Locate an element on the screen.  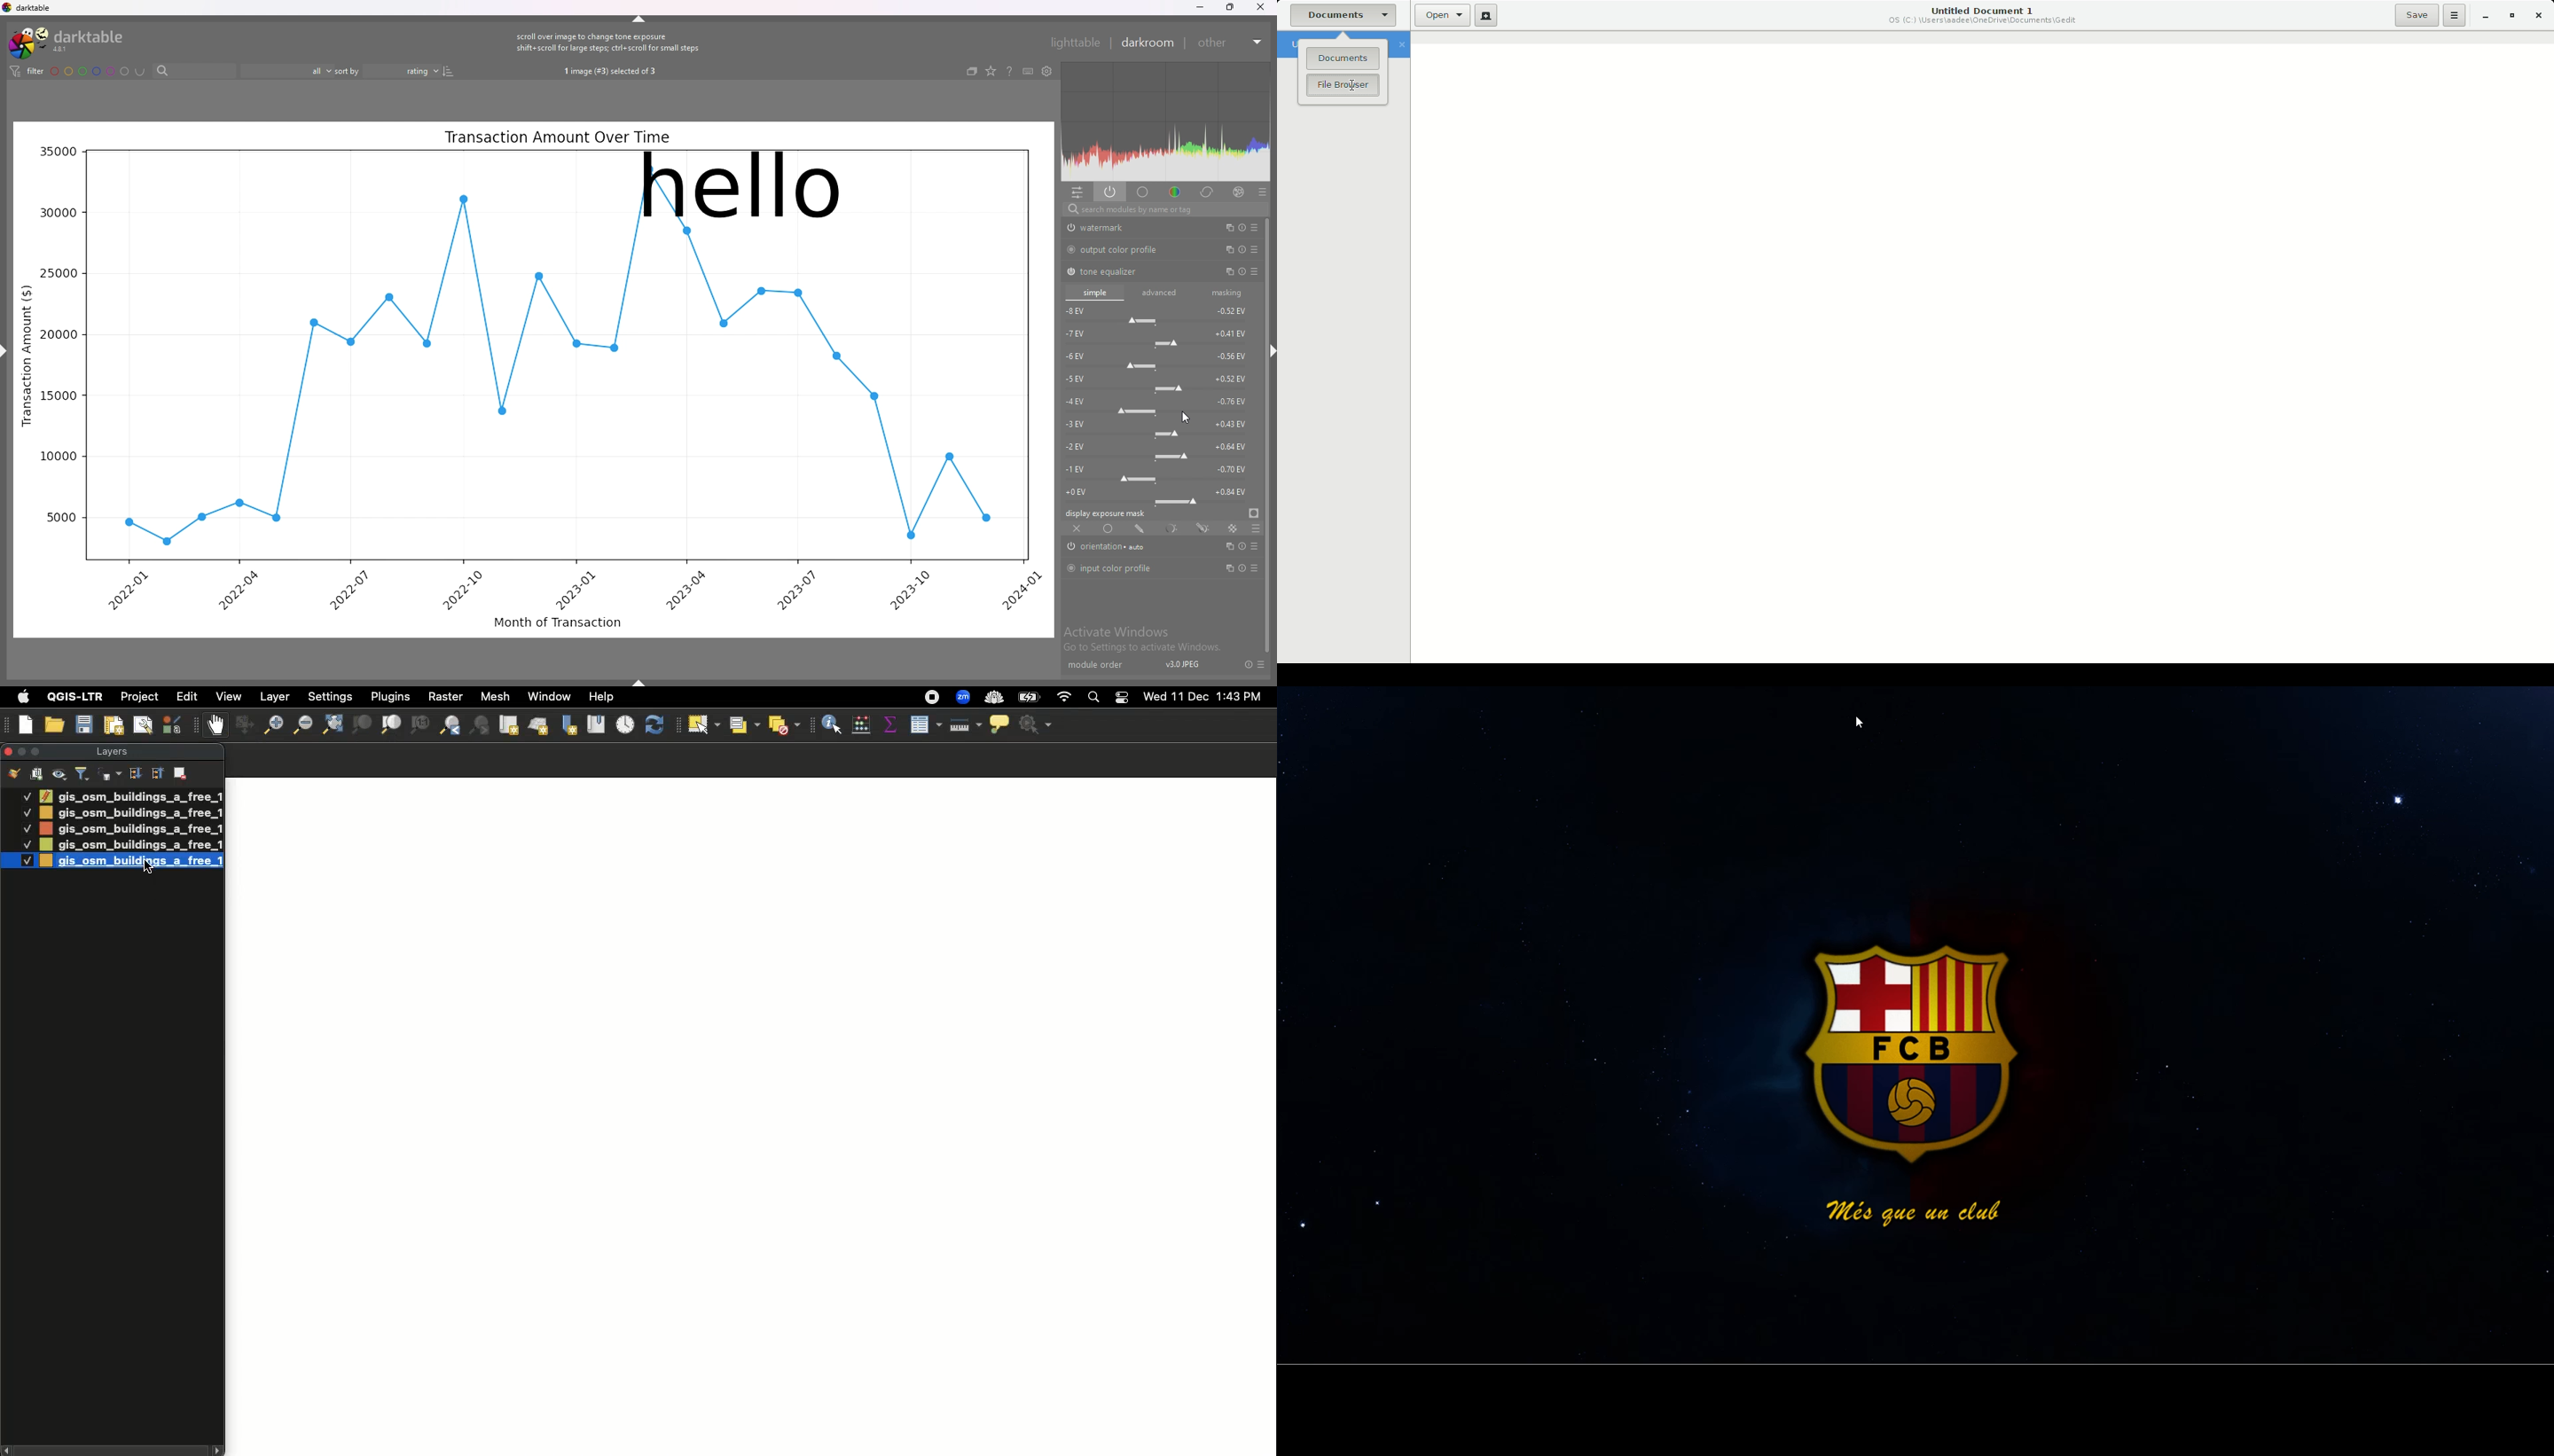
Zoom first is located at coordinates (481, 726).